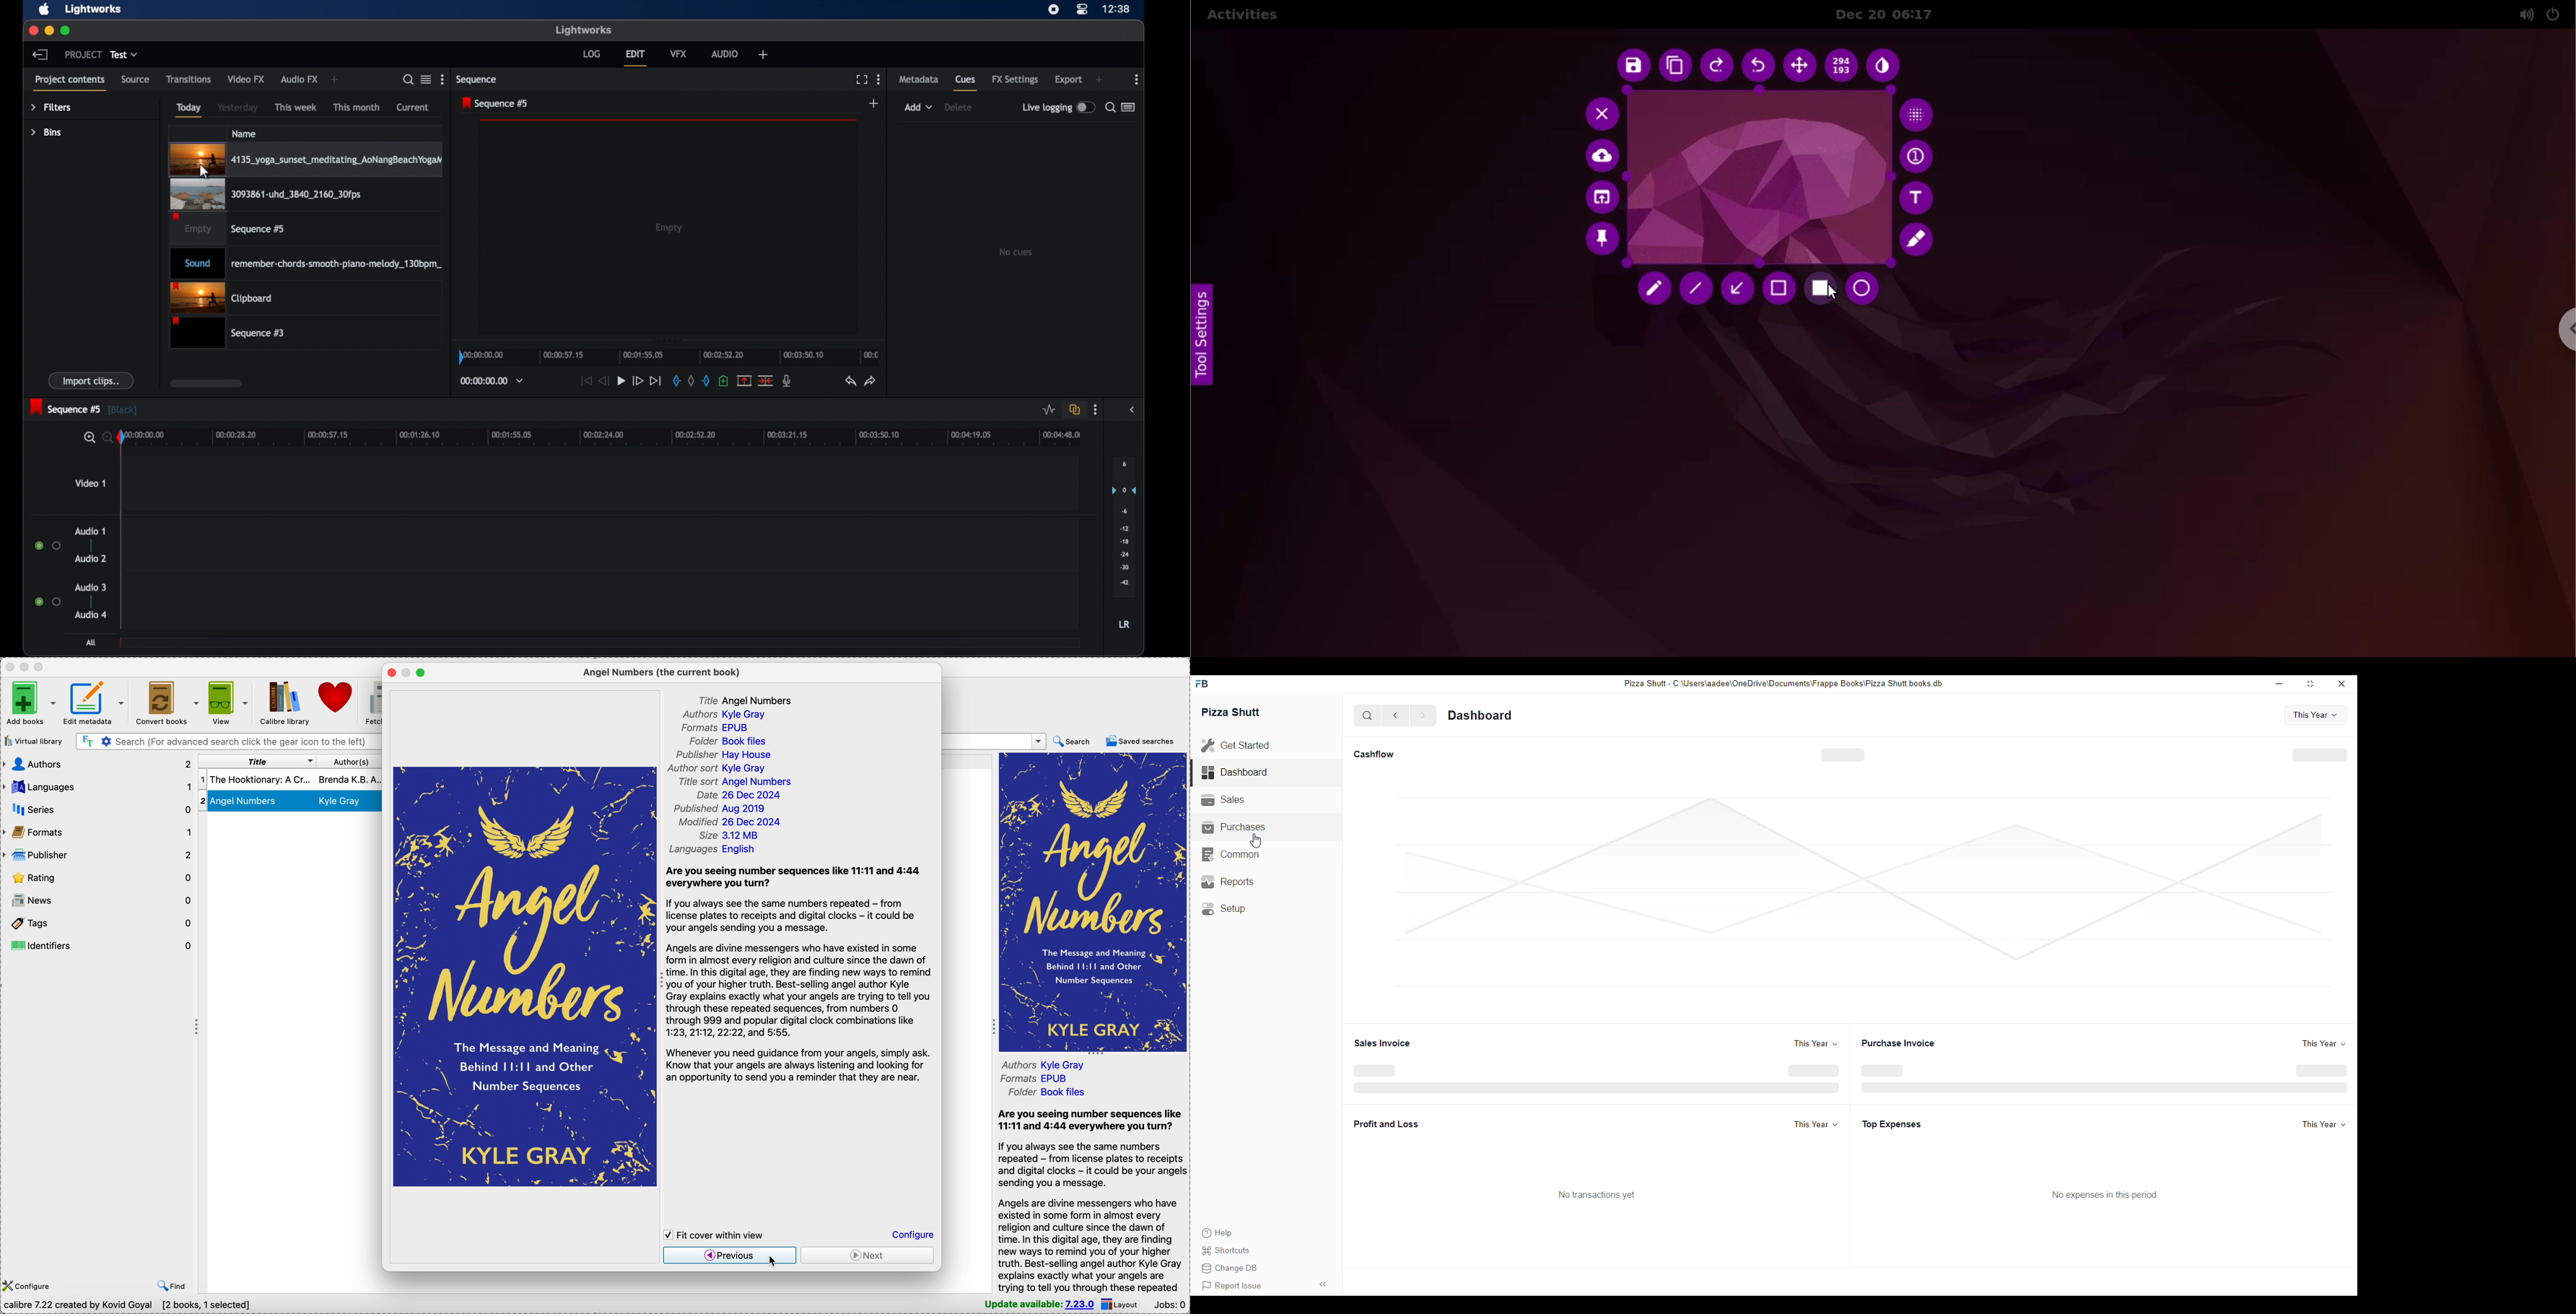  What do you see at coordinates (300, 80) in the screenshot?
I see `audio fx` at bounding box center [300, 80].